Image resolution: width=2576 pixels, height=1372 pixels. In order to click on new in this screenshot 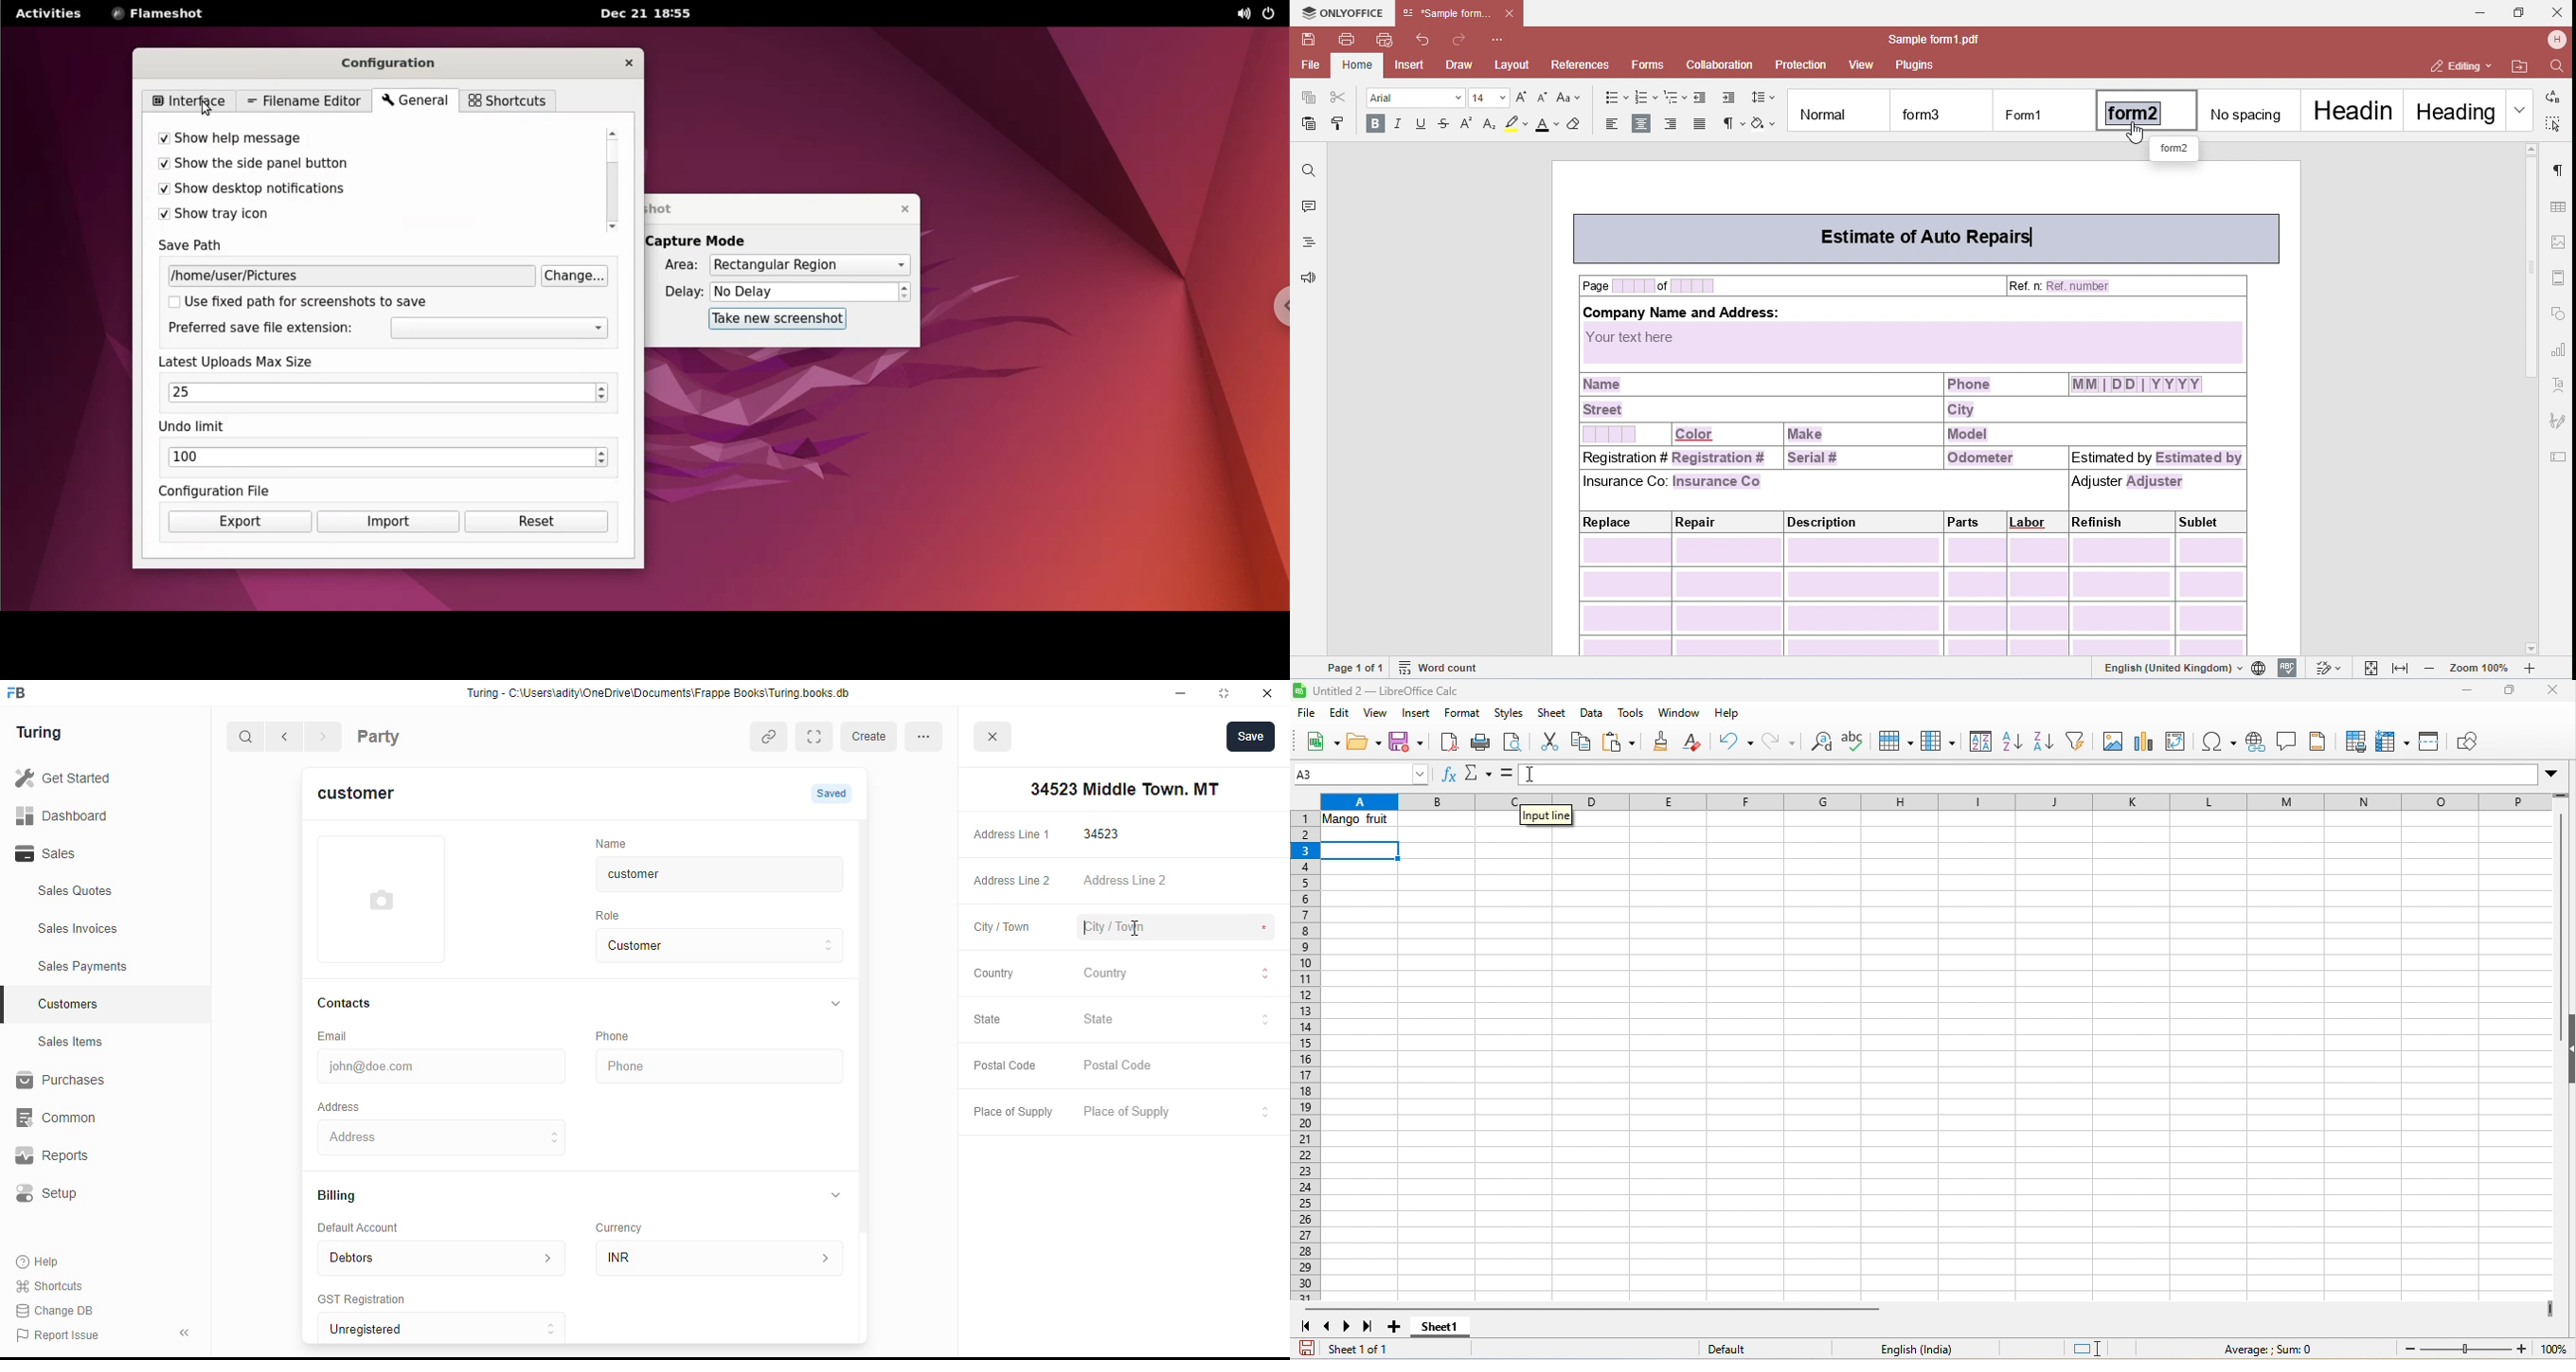, I will do `click(1319, 741)`.